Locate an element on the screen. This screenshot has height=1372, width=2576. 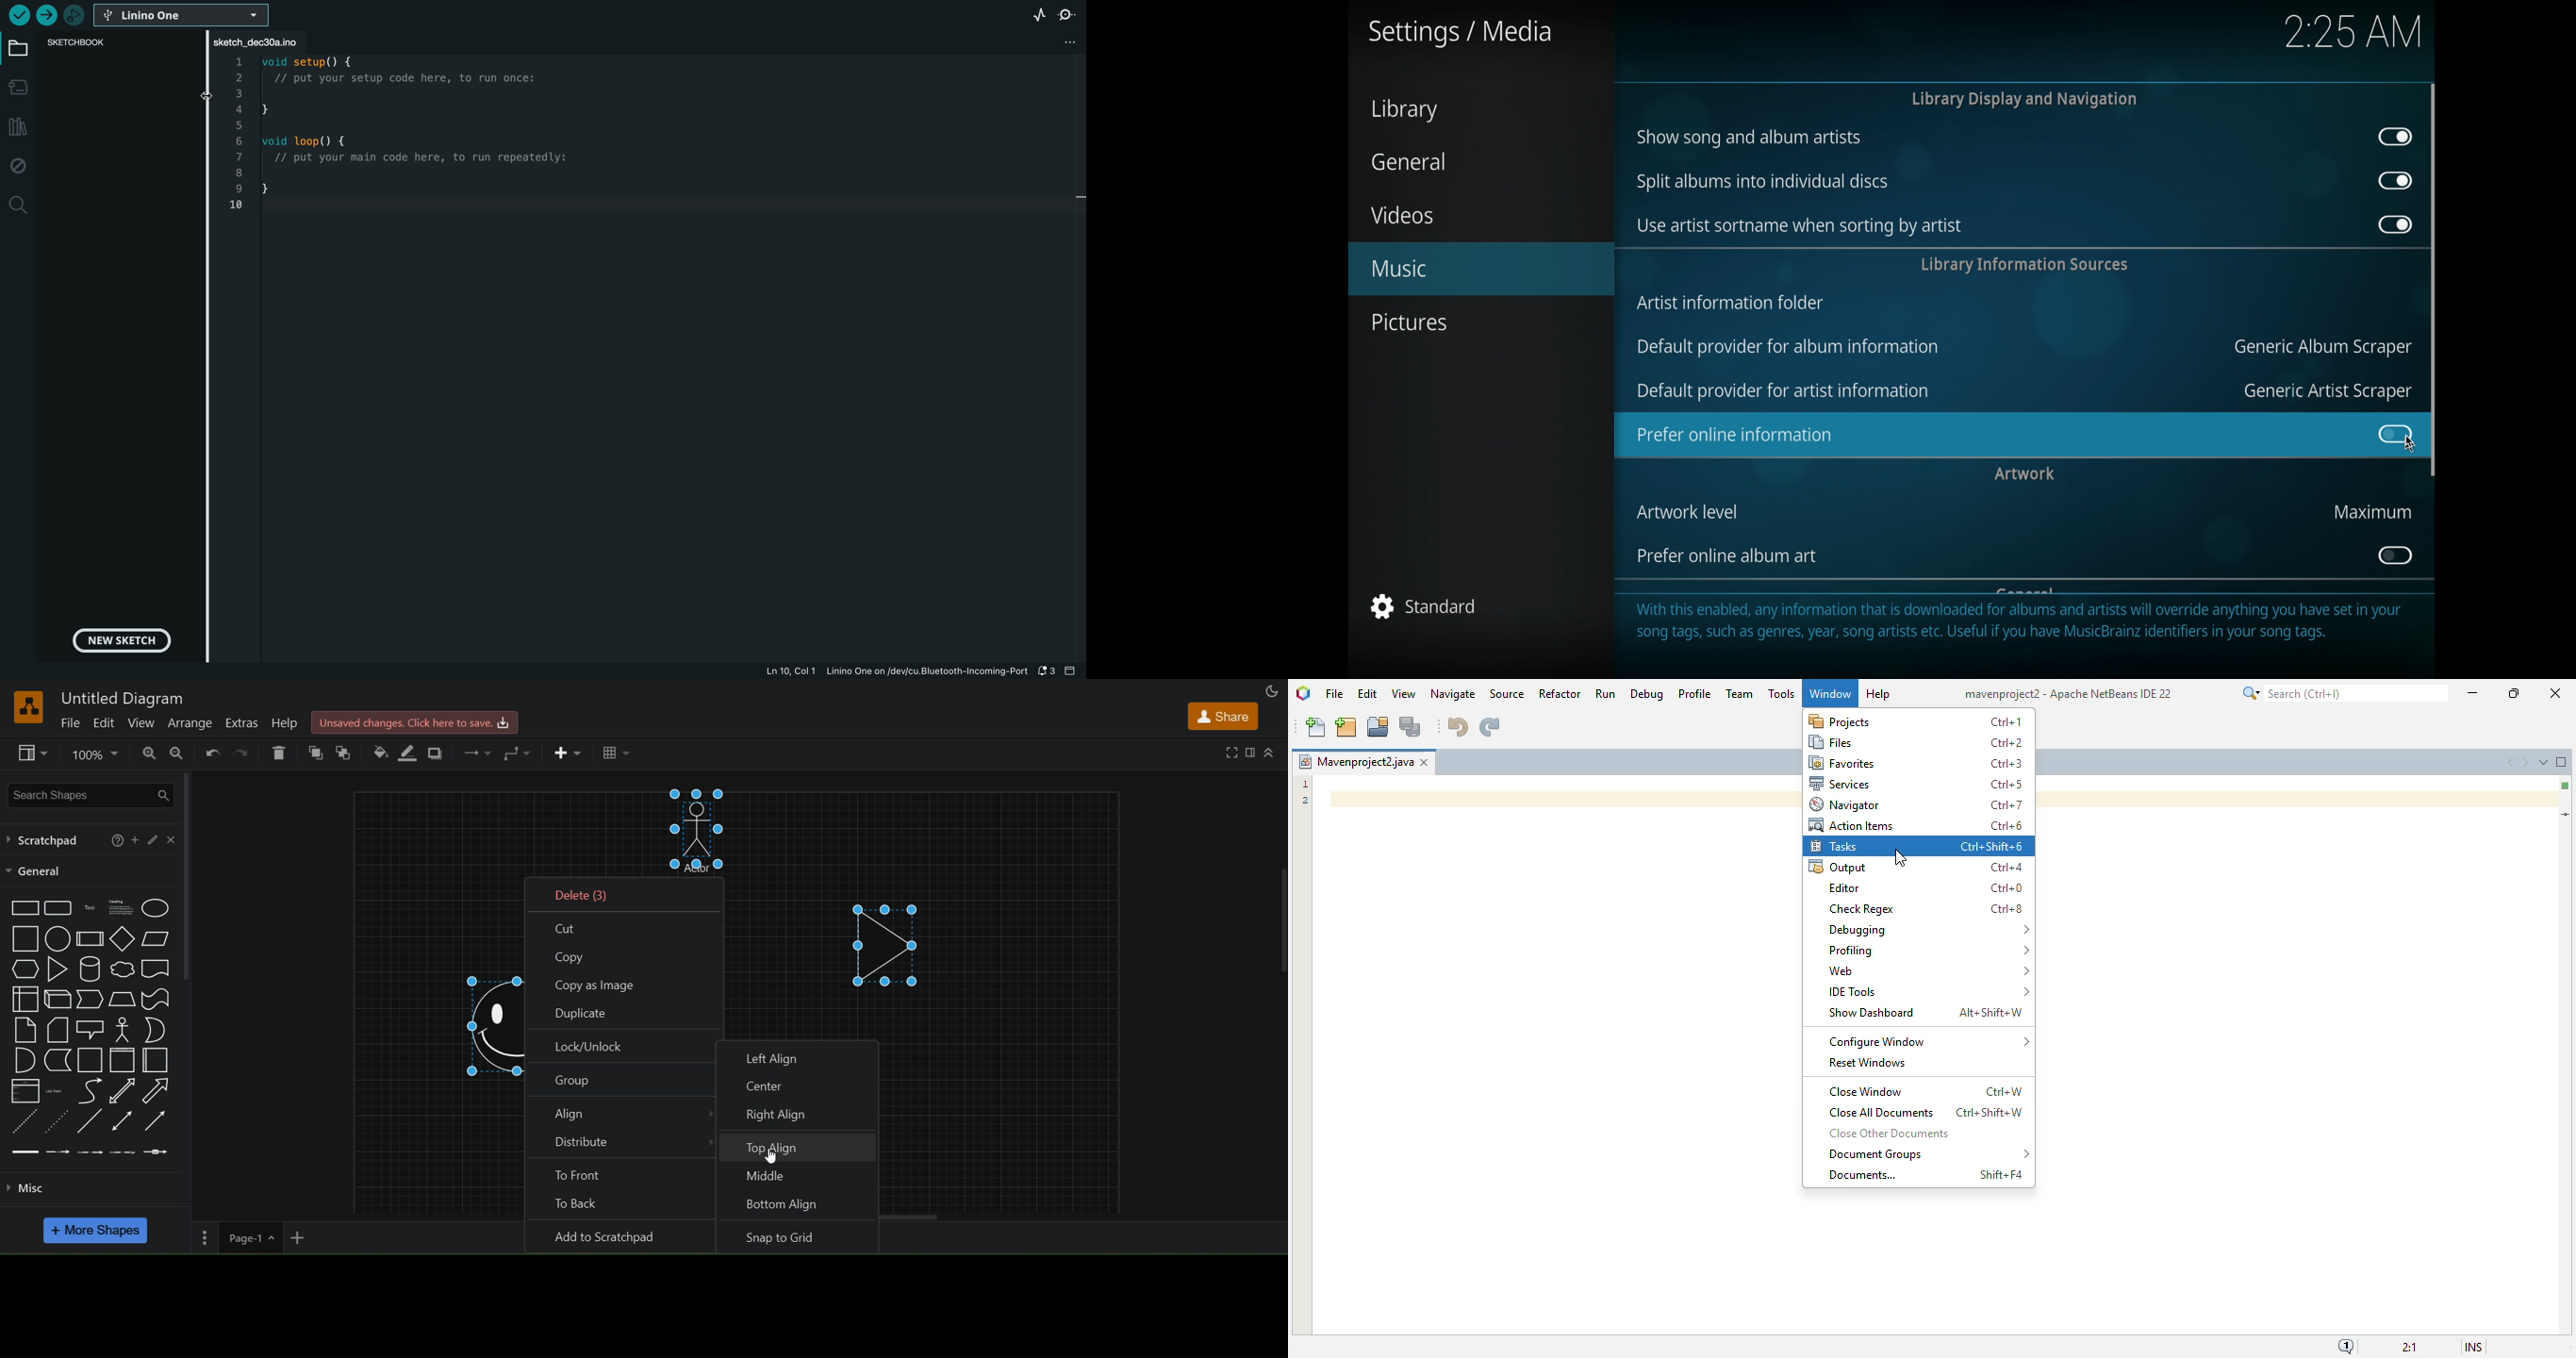
dotted line is located at coordinates (57, 1122).